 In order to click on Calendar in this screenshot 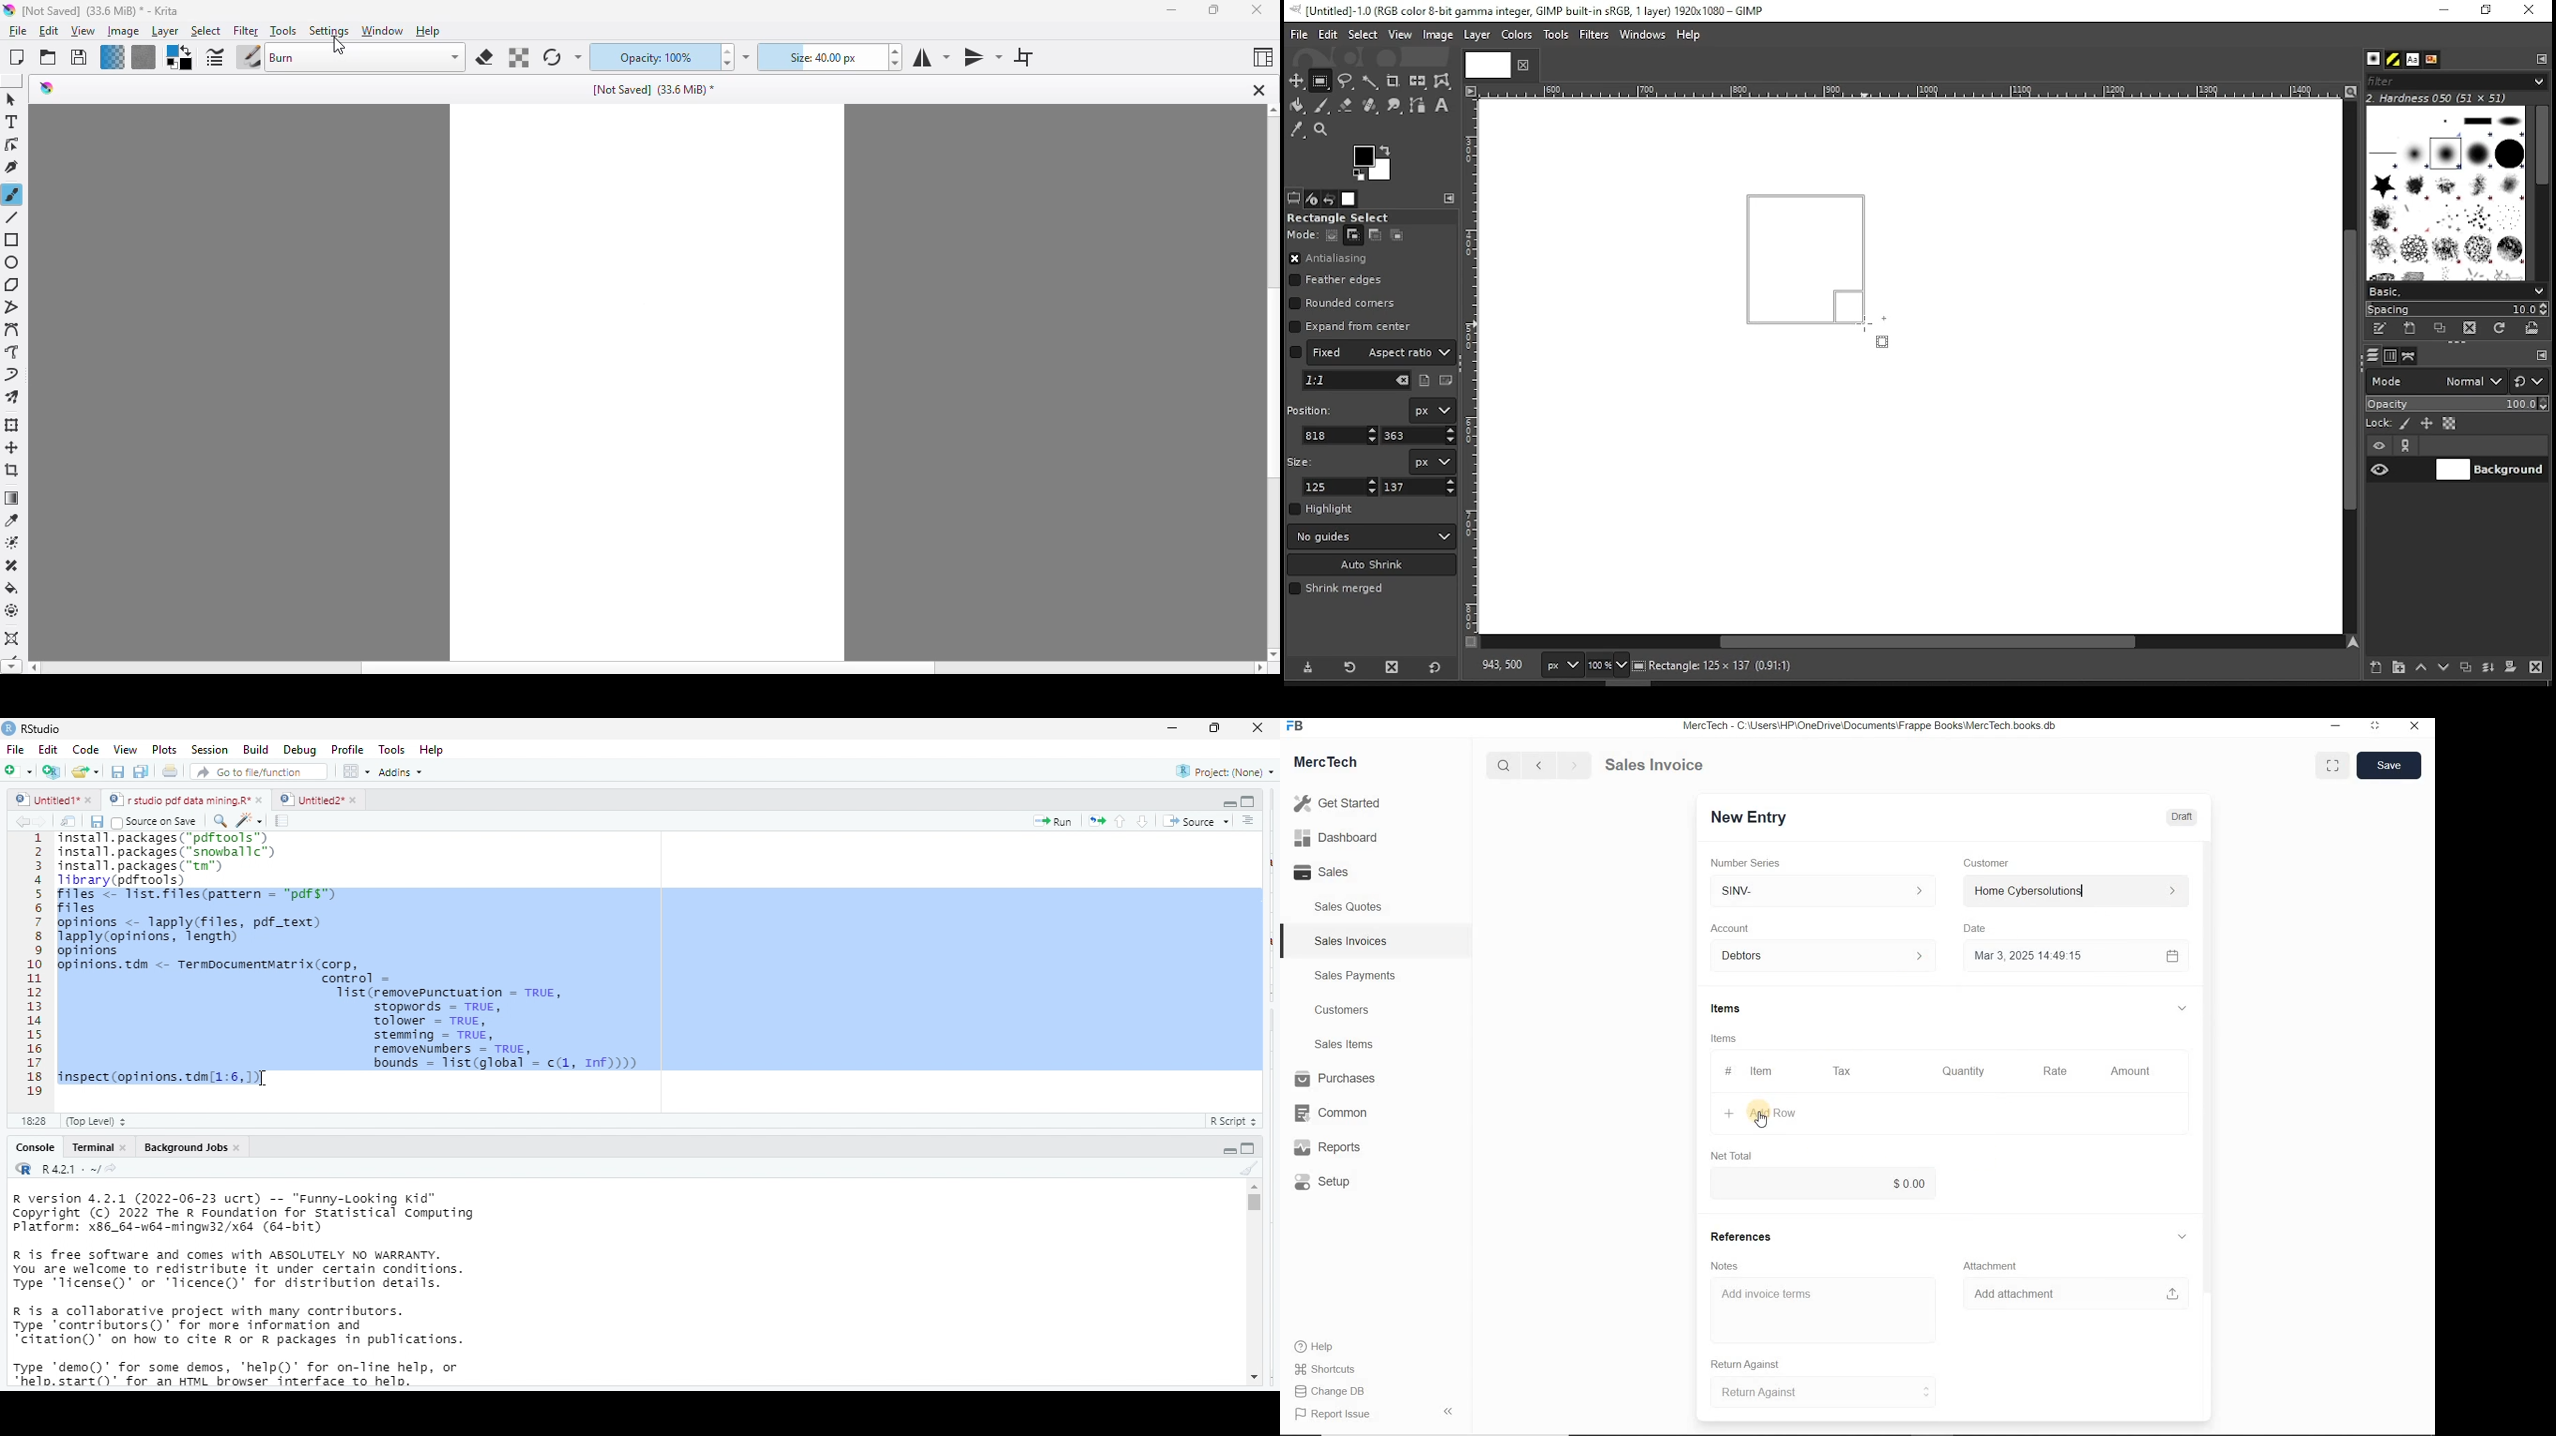, I will do `click(2171, 957)`.